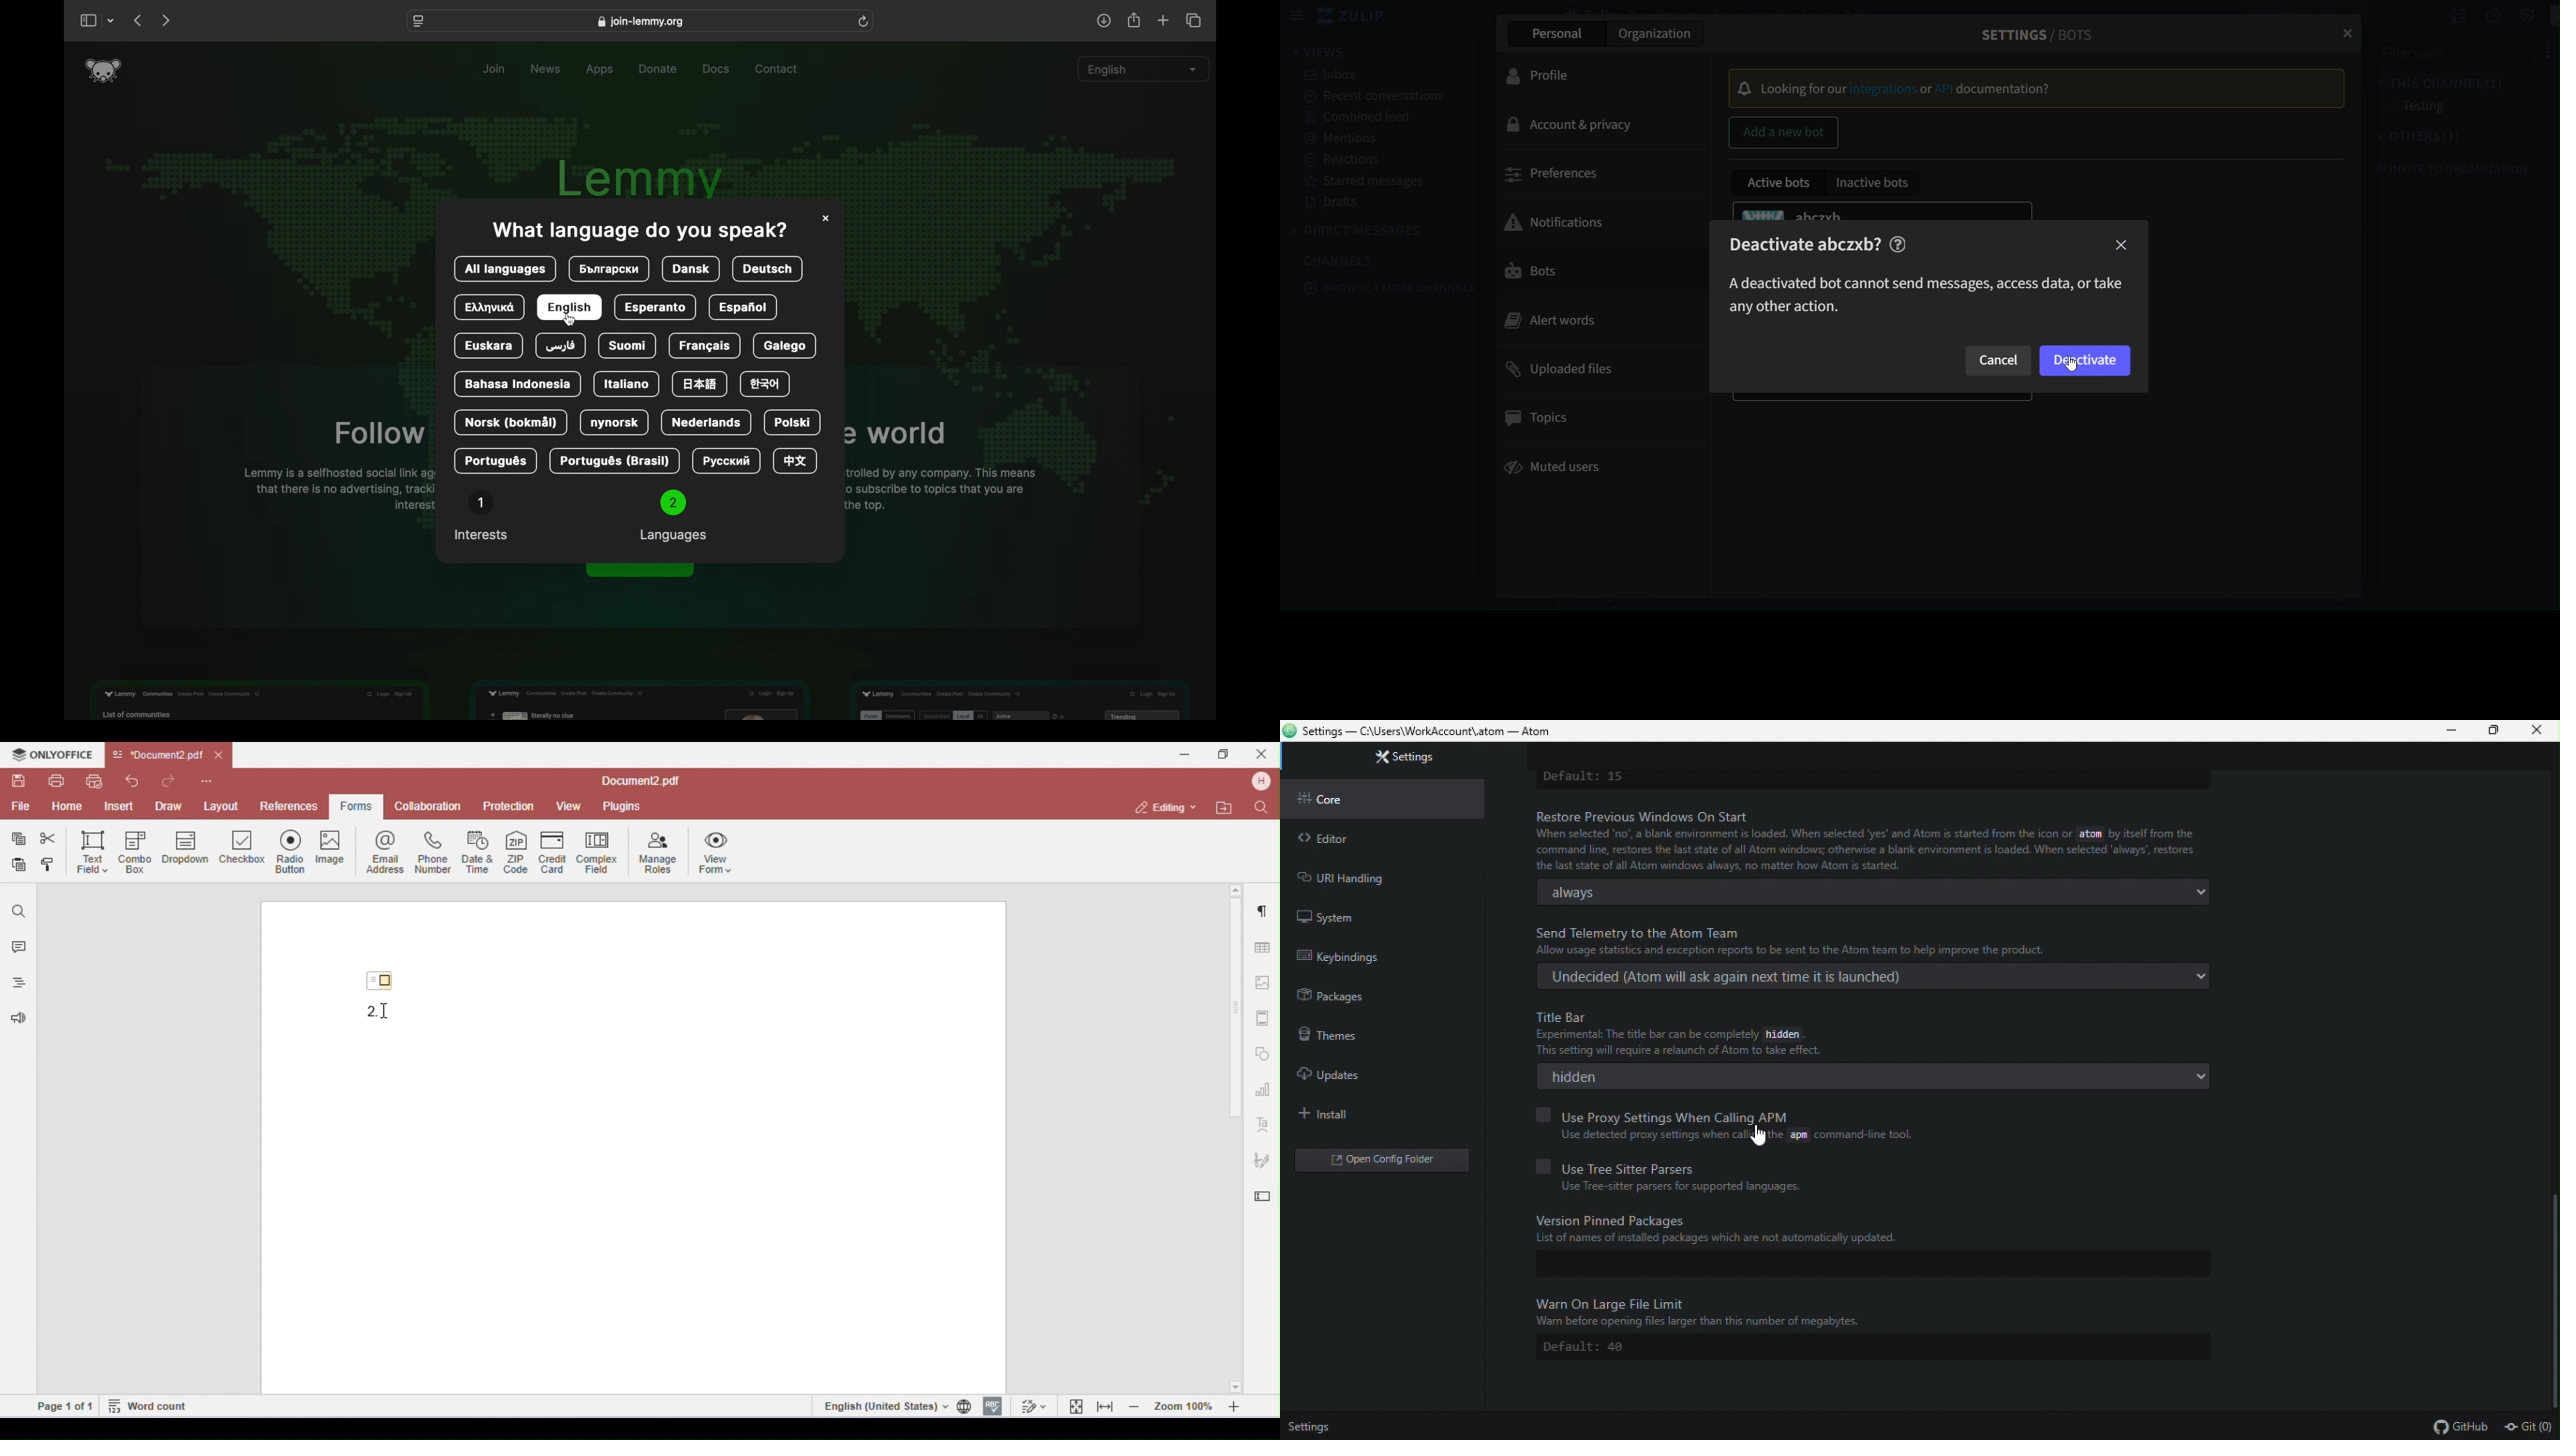  What do you see at coordinates (1924, 293) in the screenshot?
I see `a deactivated bot cannot send messages, access data, or take any other action.` at bounding box center [1924, 293].